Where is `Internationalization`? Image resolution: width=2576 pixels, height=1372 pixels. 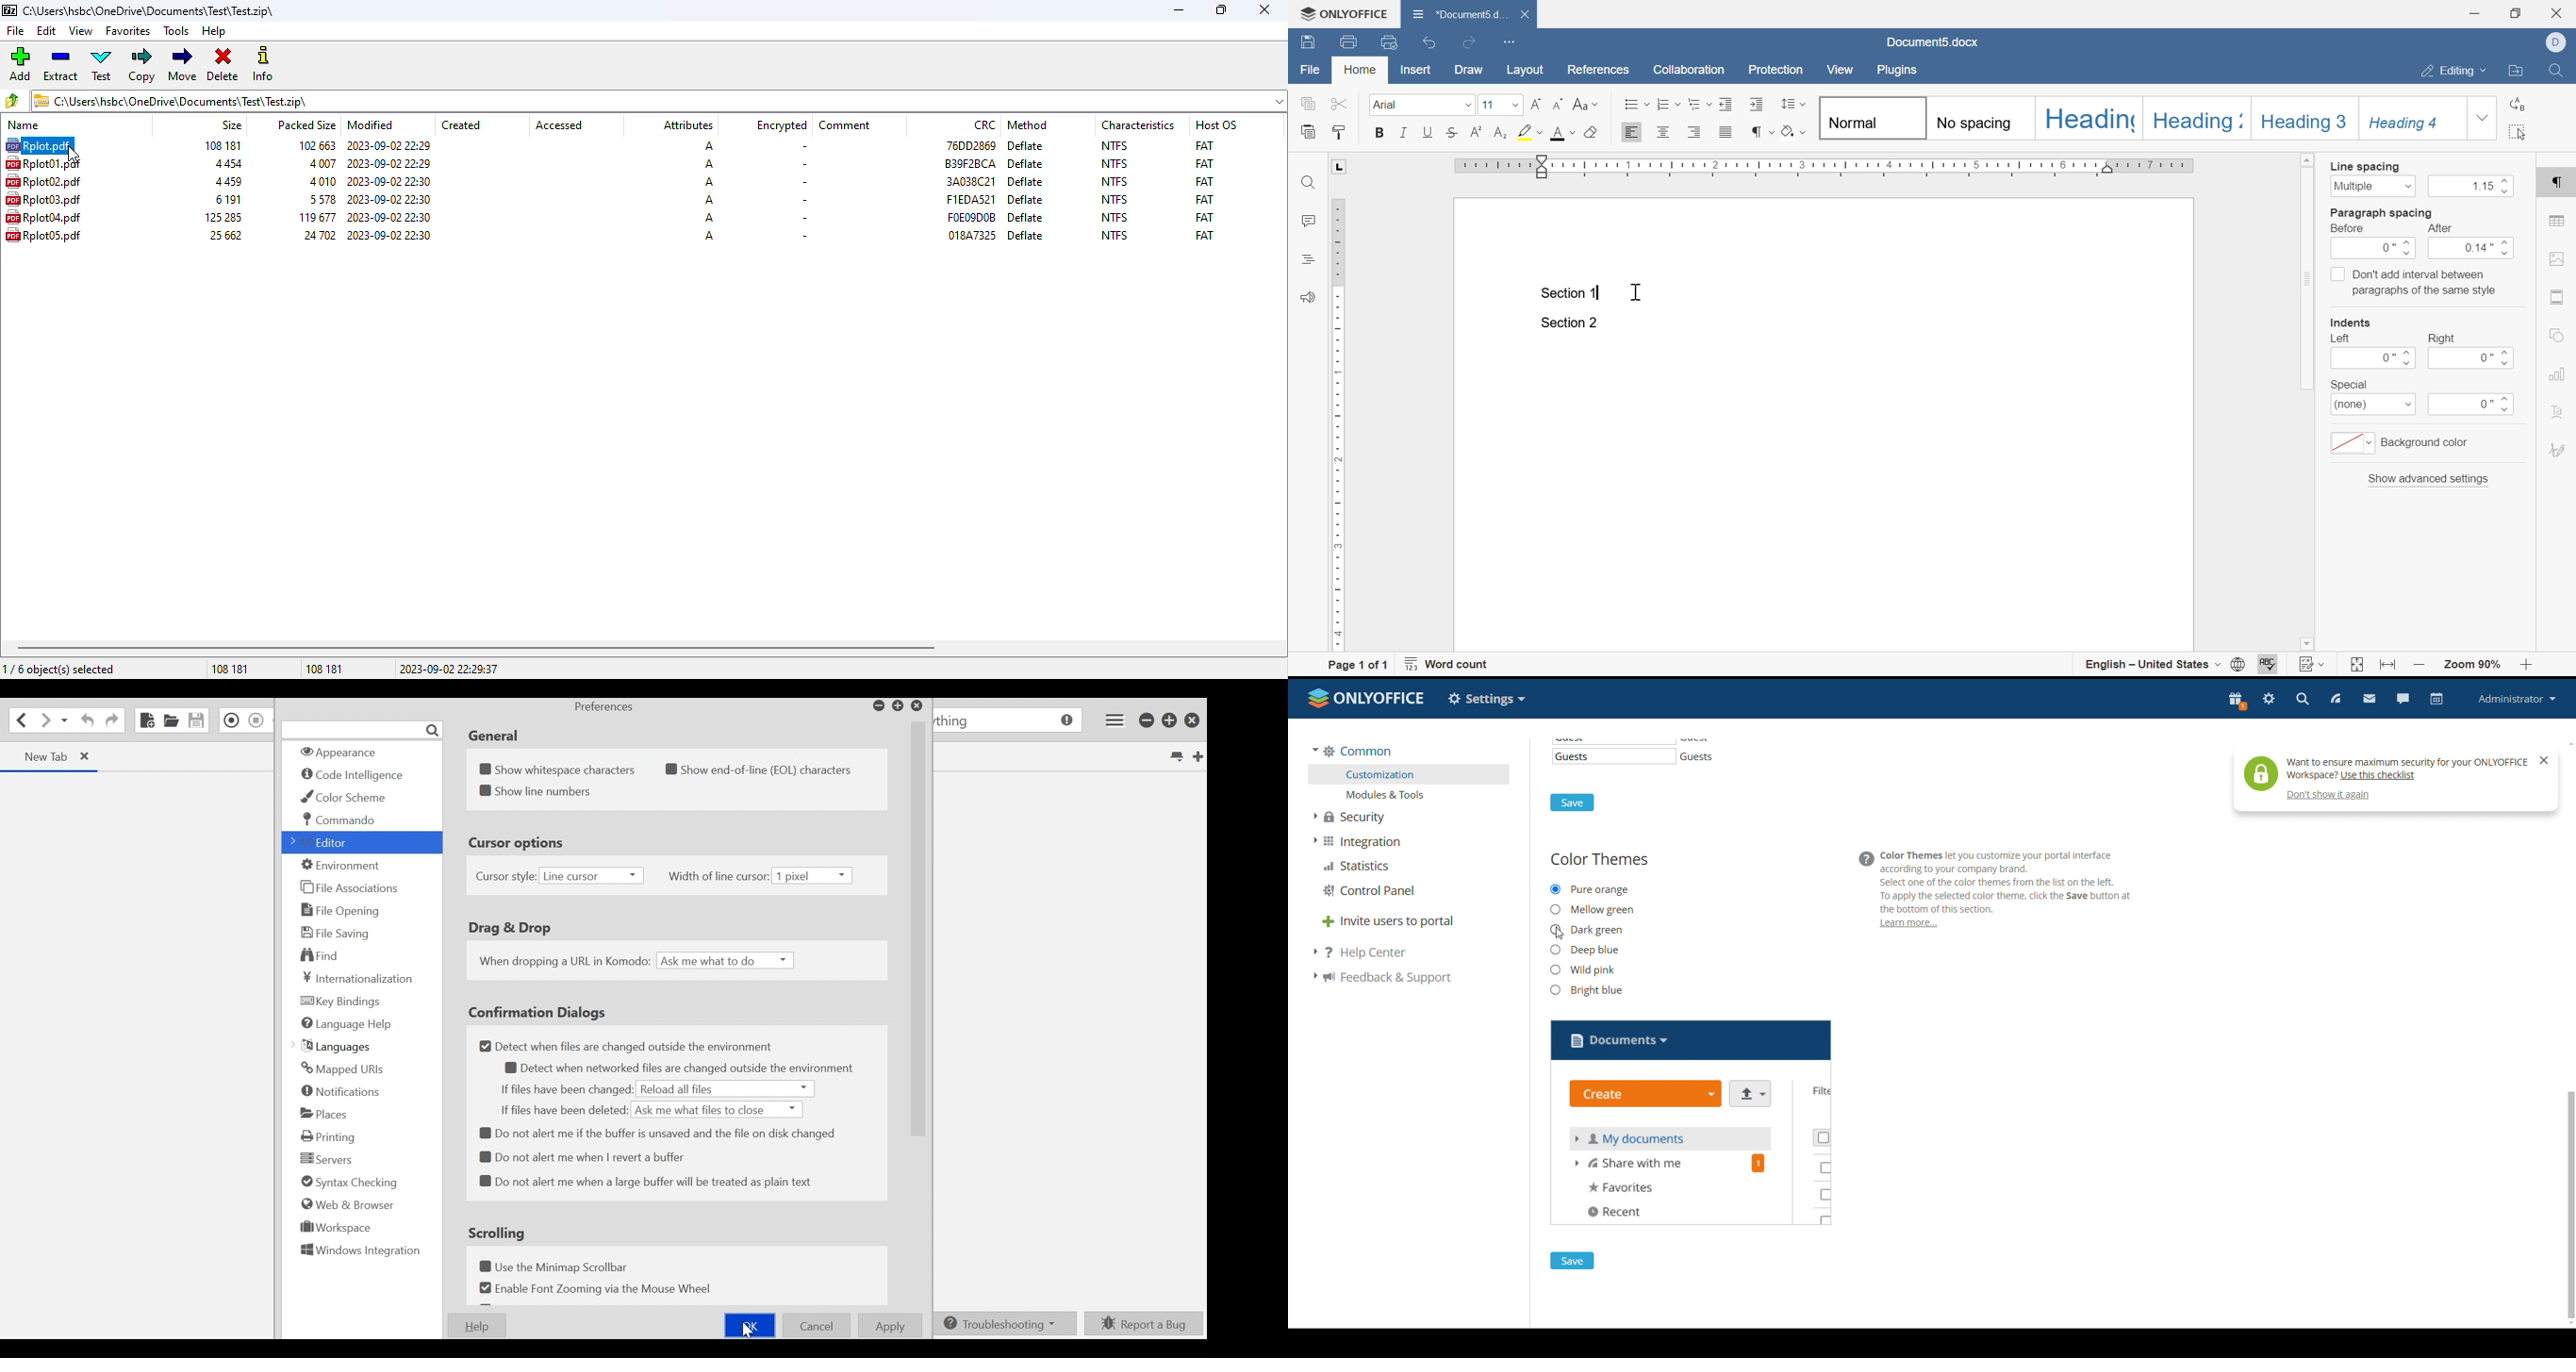 Internationalization is located at coordinates (360, 978).